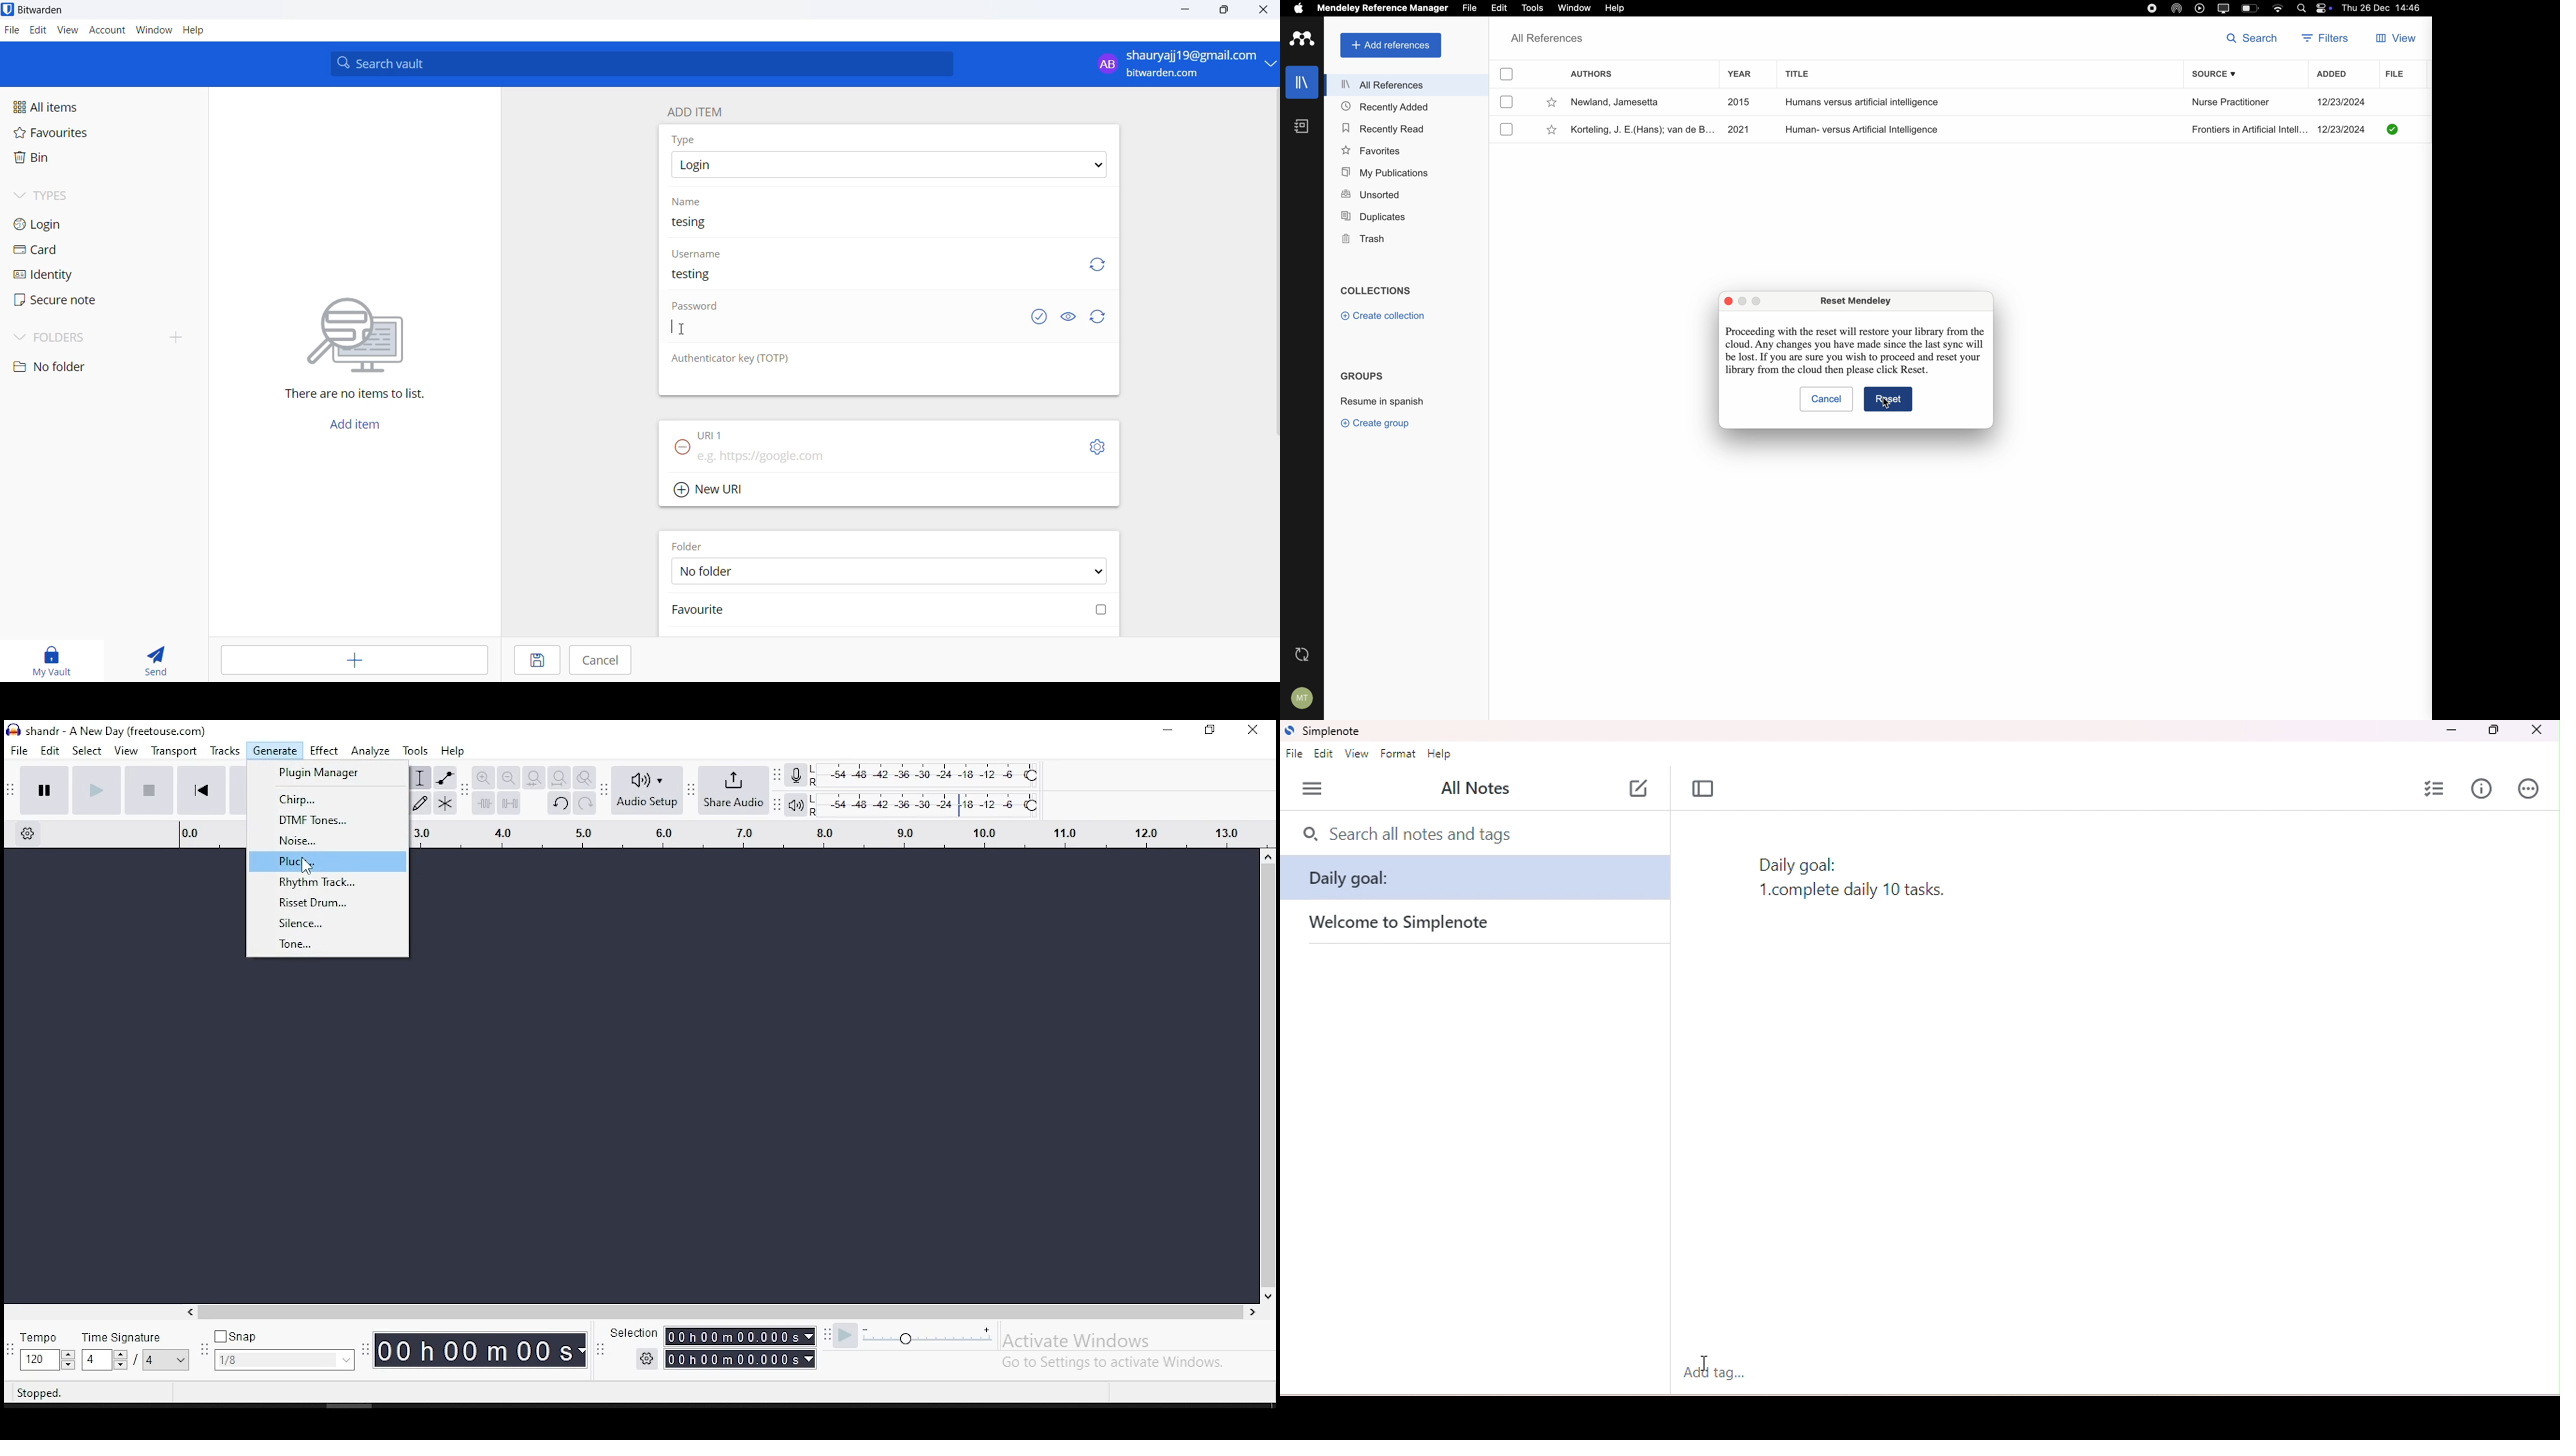 The width and height of the screenshot is (2576, 1456). Describe the element at coordinates (2220, 102) in the screenshot. I see `Nurse Practitioner` at that location.